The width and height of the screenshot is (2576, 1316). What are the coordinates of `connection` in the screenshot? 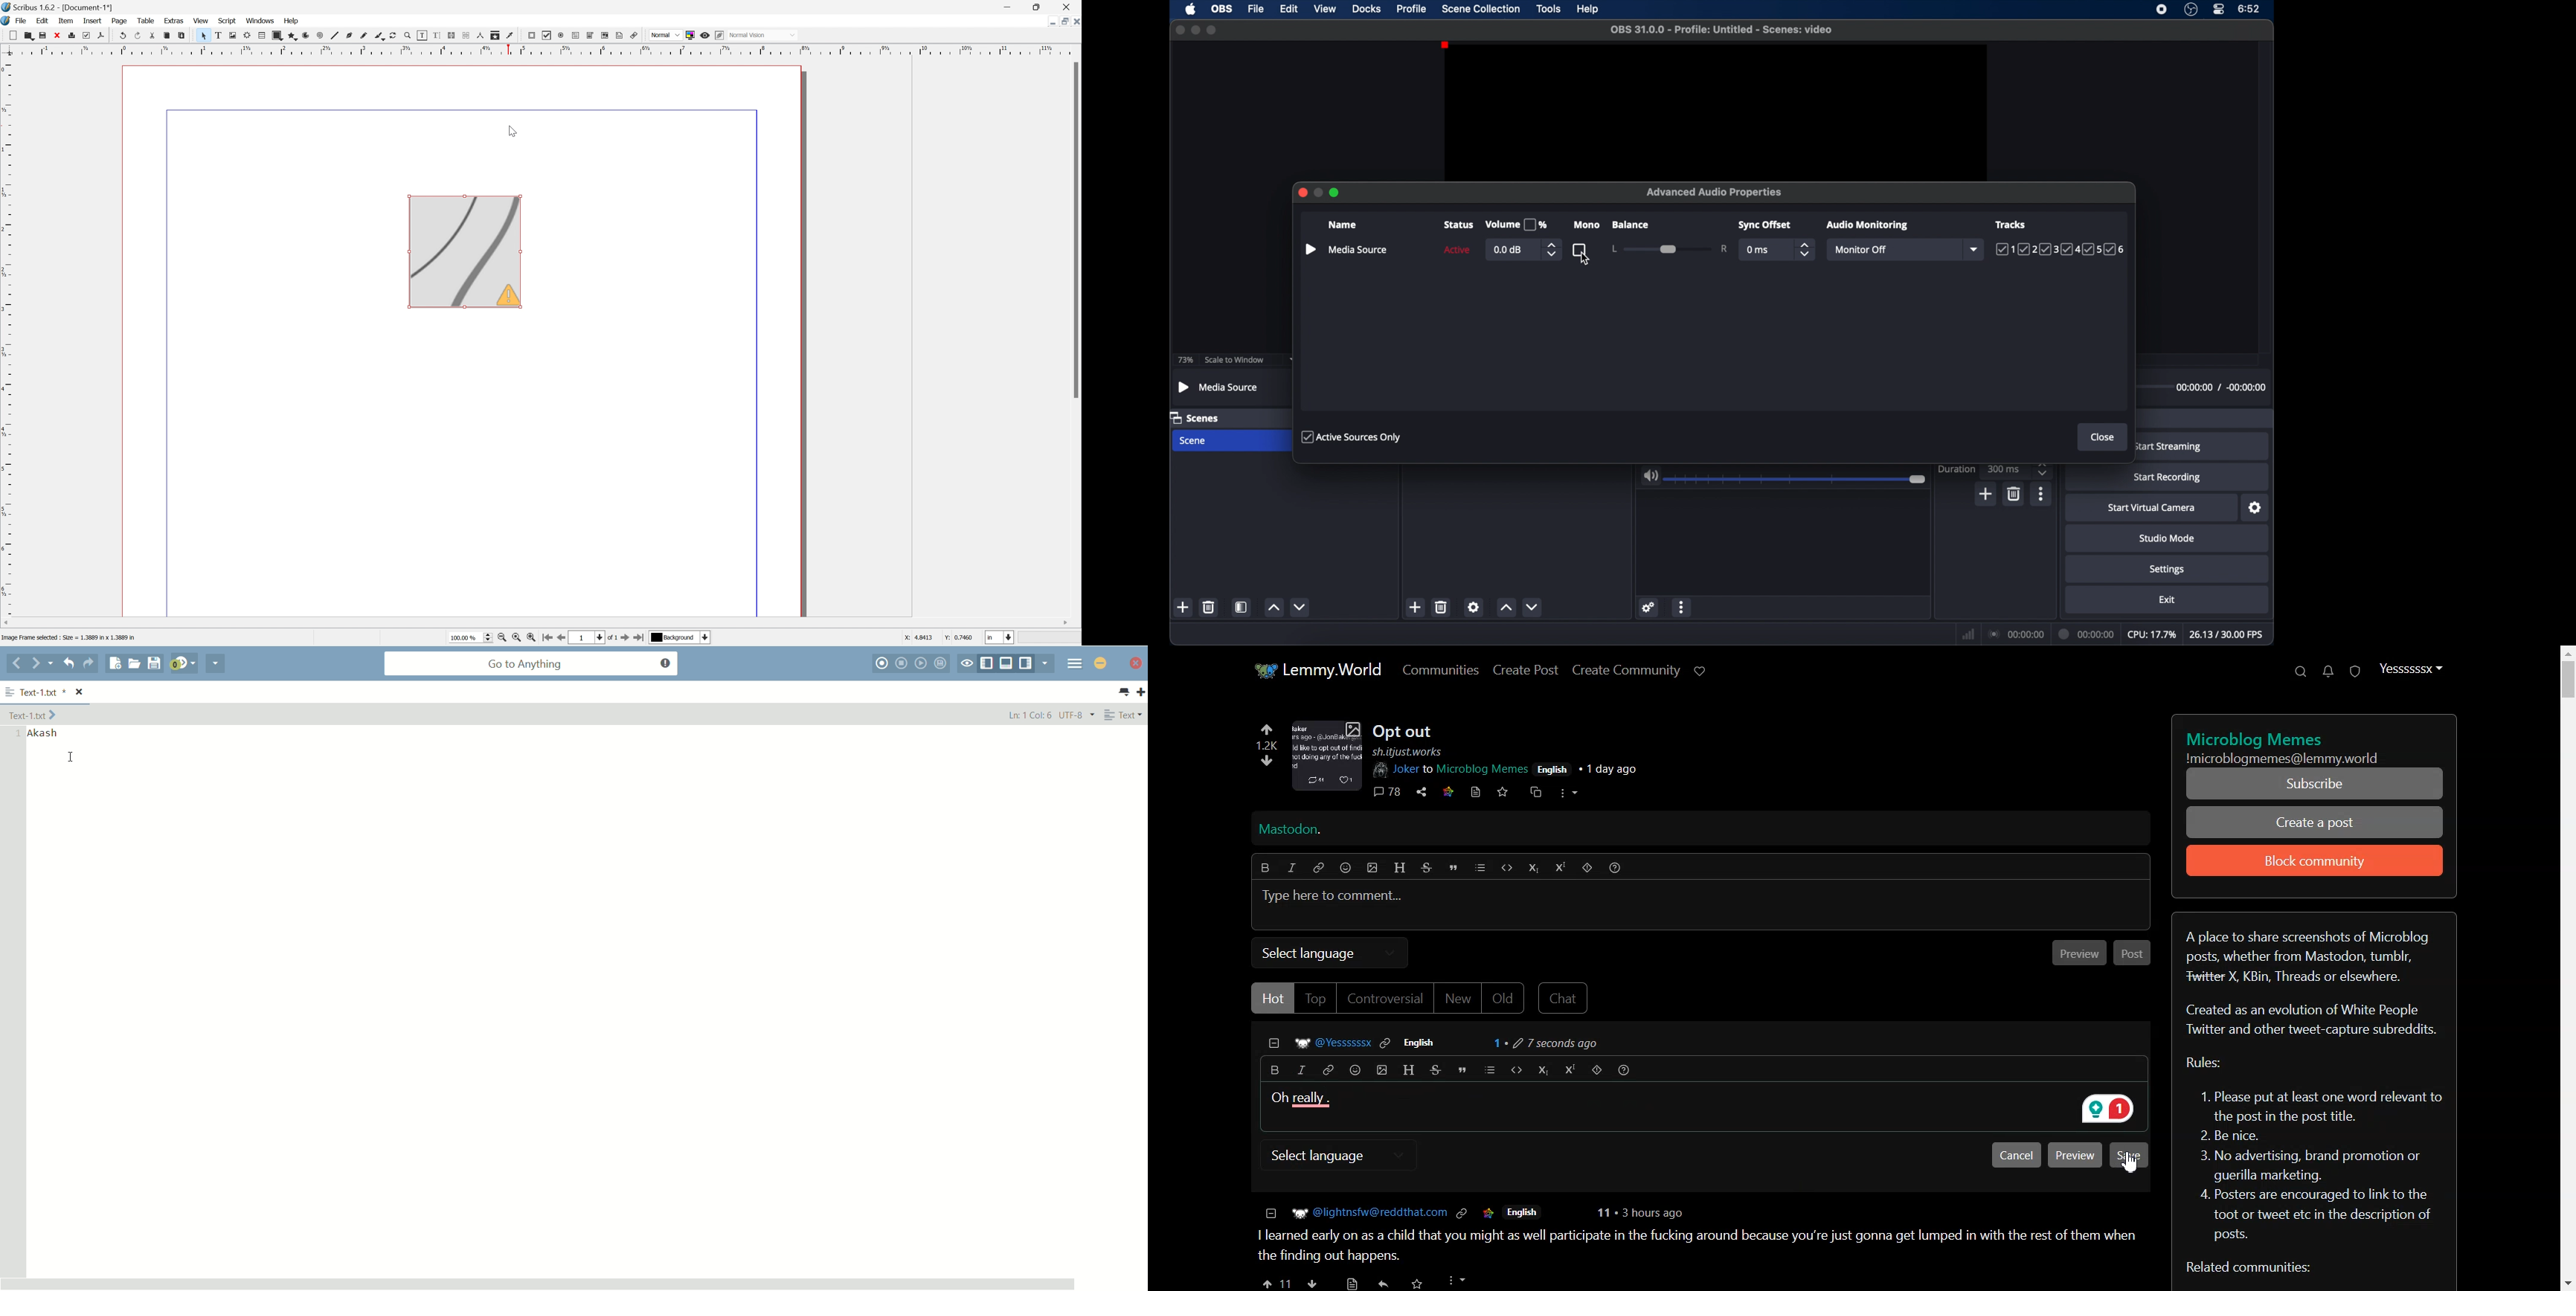 It's located at (2017, 634).